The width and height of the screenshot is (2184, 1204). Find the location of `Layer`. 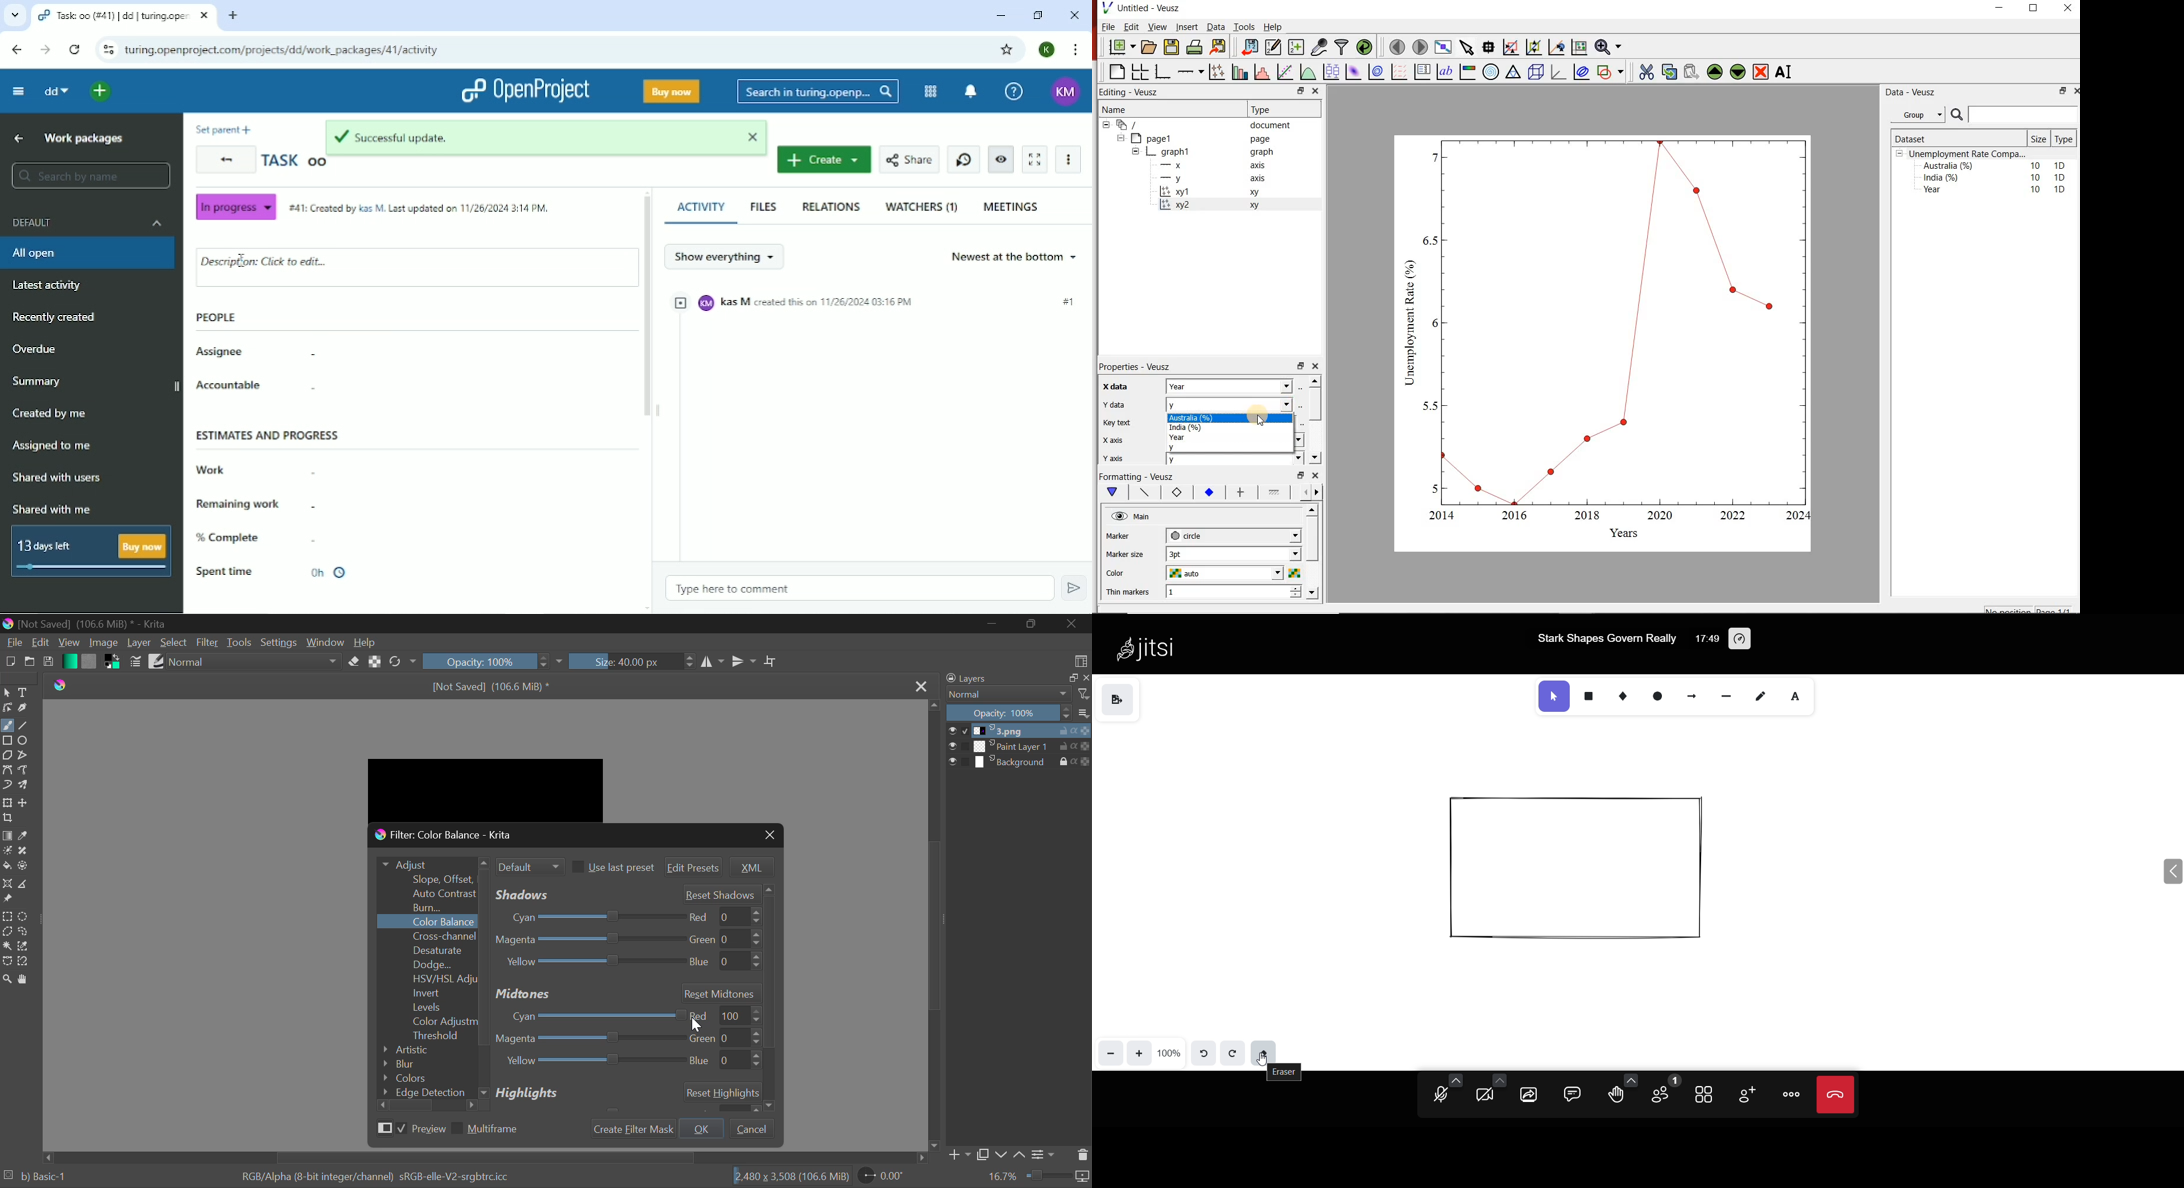

Layer is located at coordinates (139, 644).